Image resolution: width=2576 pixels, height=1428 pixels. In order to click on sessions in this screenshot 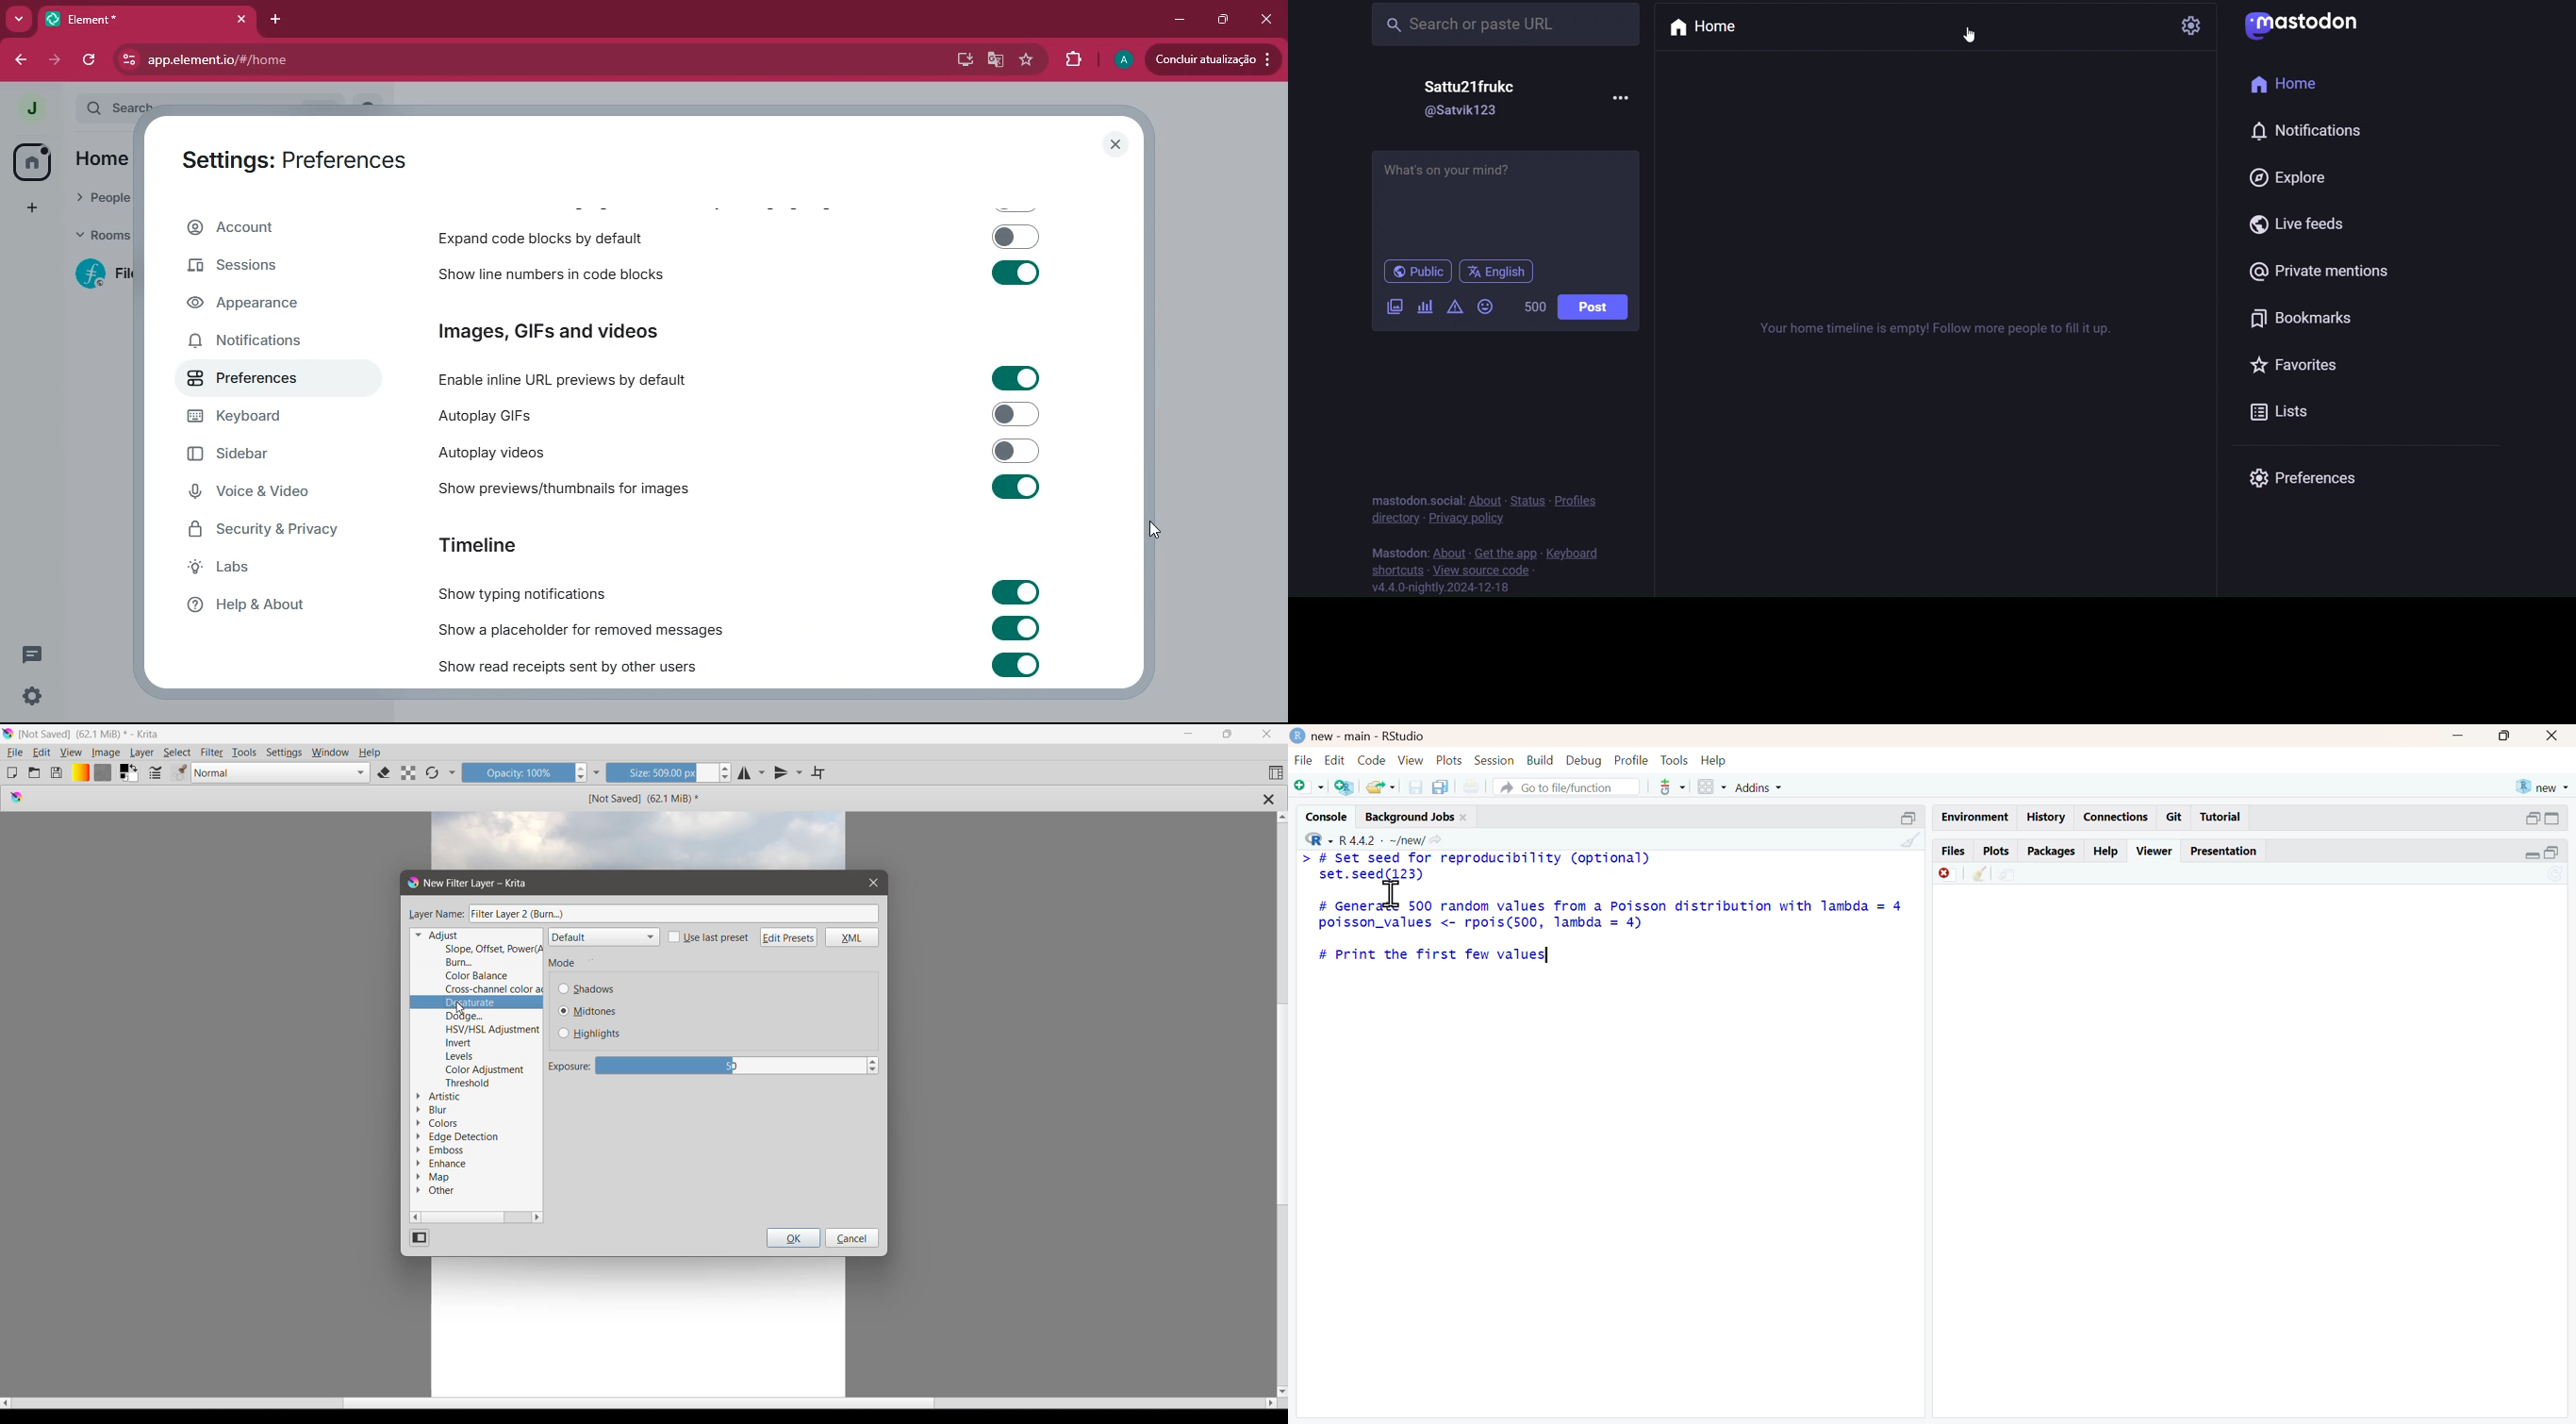, I will do `click(262, 267)`.